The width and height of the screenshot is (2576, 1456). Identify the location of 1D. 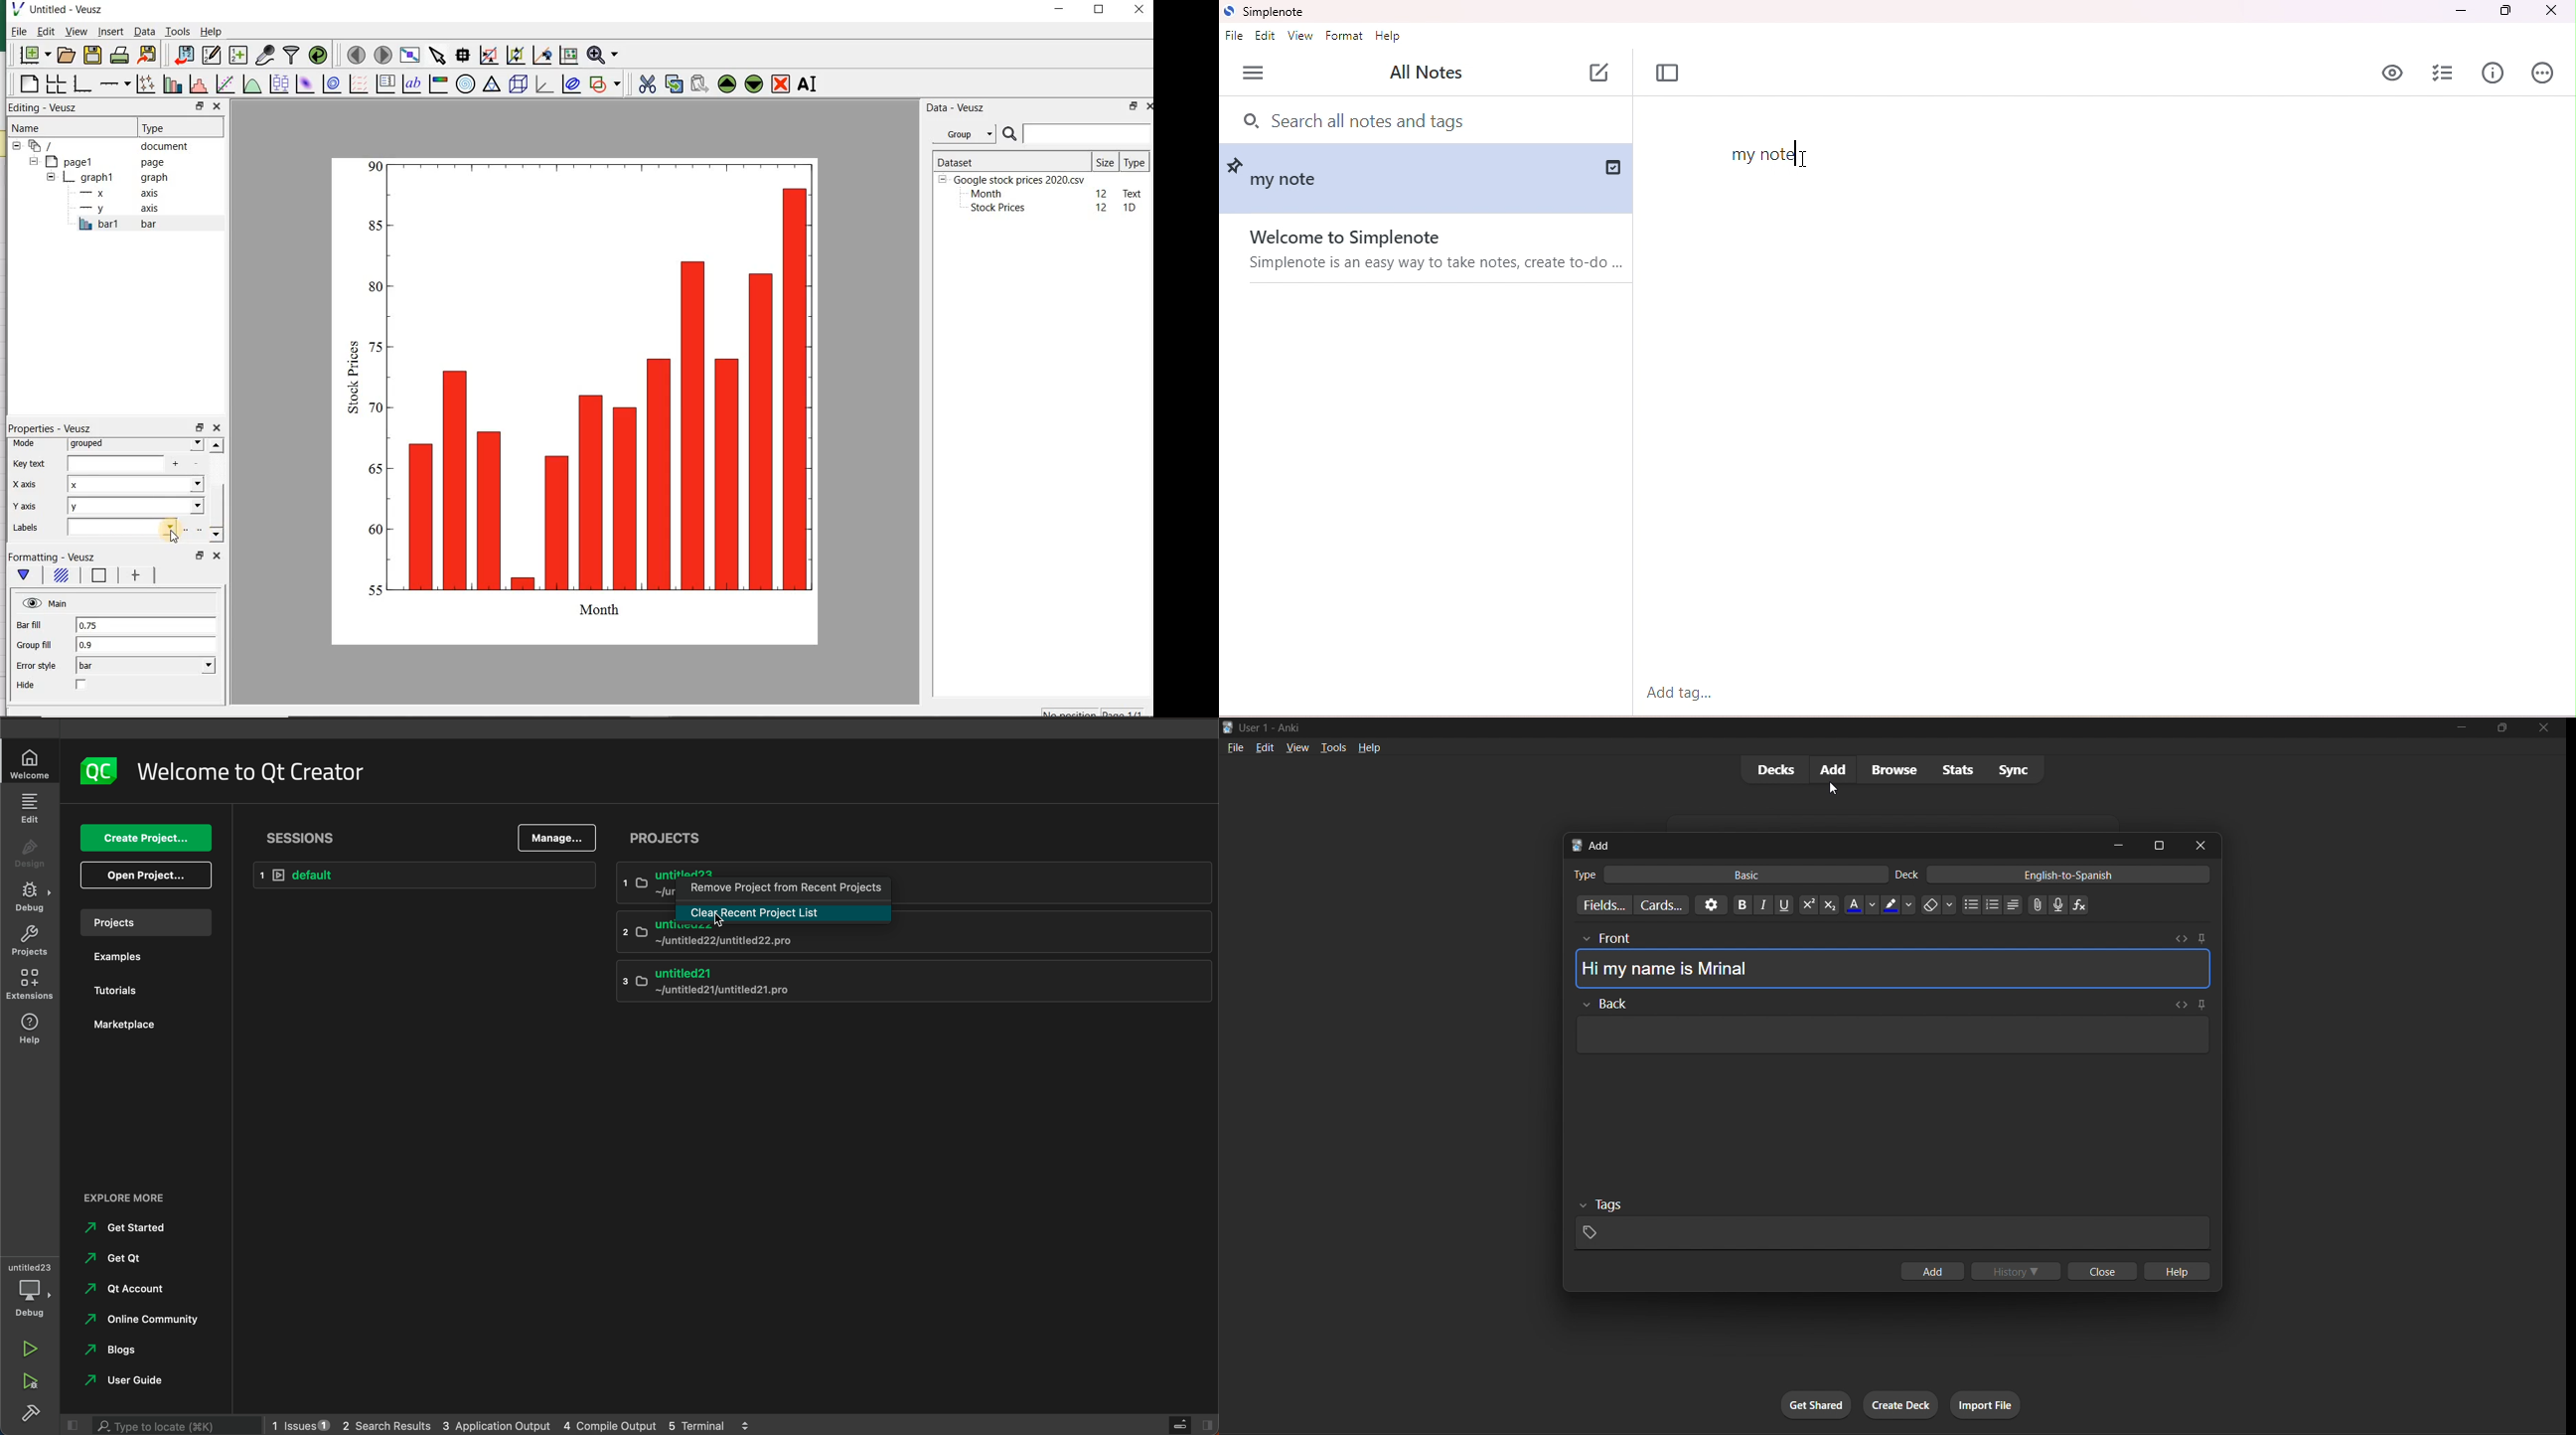
(1132, 208).